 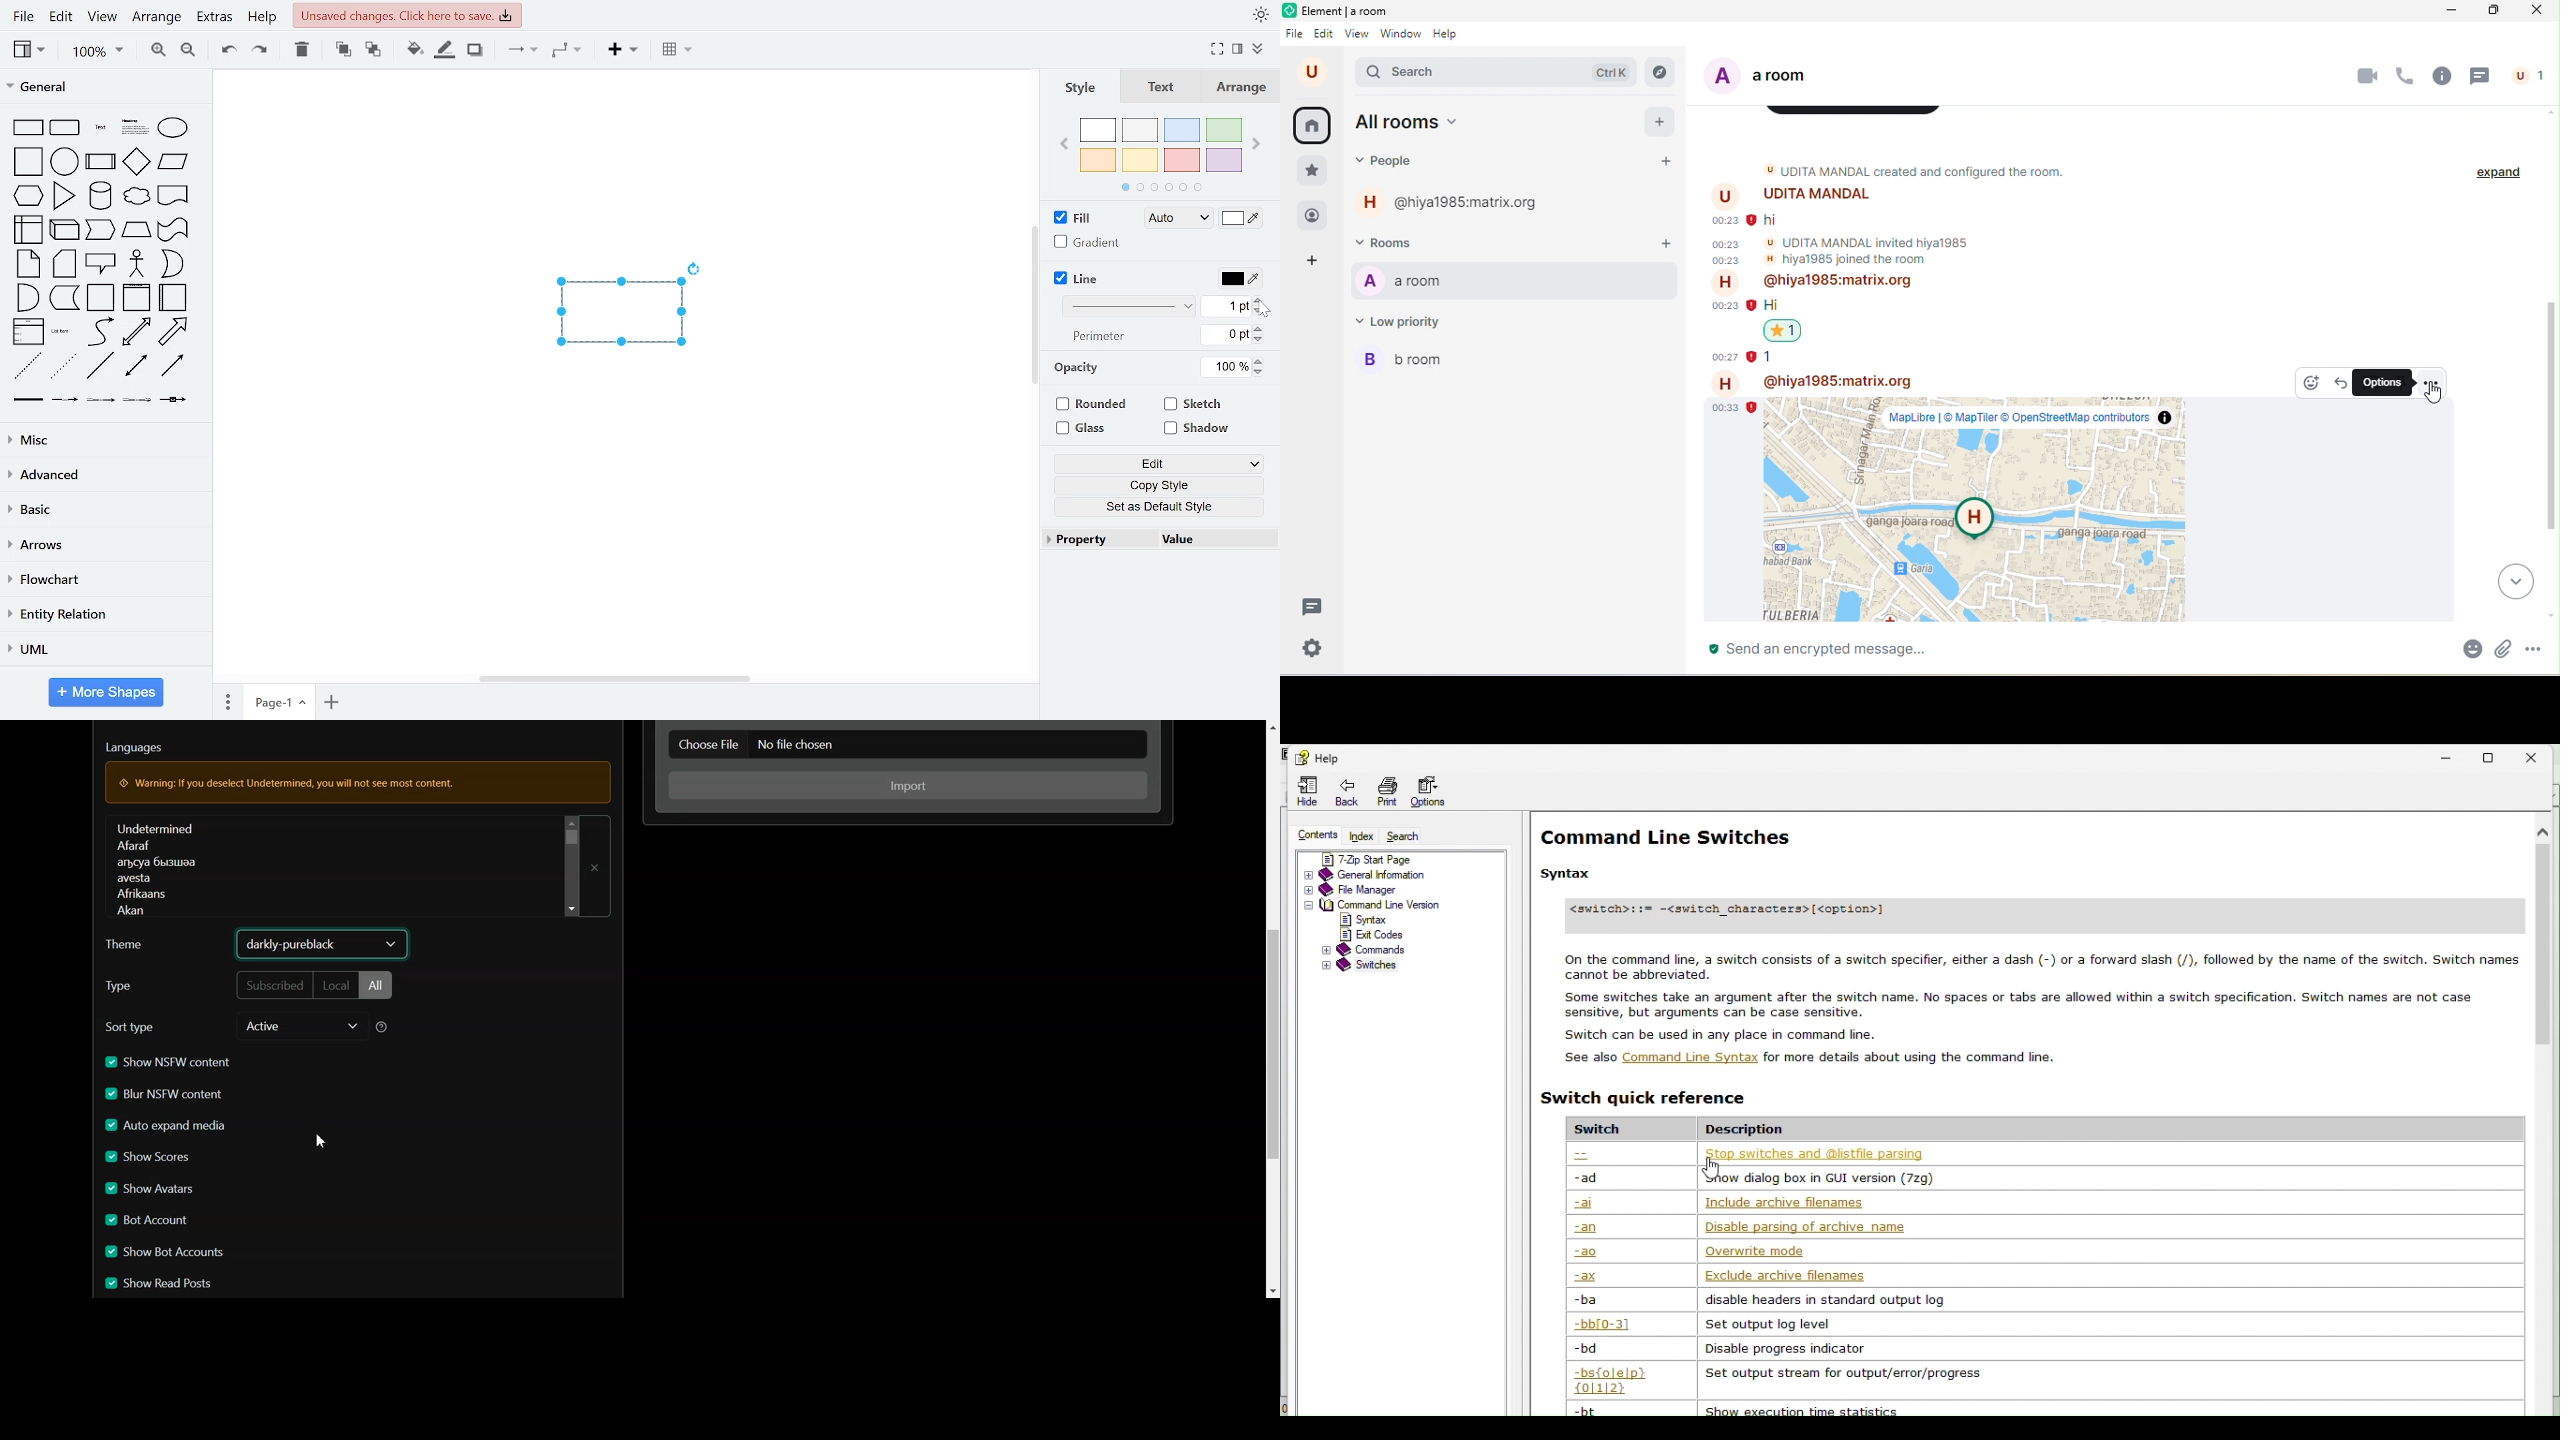 I want to click on | Include archive filenames, so click(x=1789, y=1202).